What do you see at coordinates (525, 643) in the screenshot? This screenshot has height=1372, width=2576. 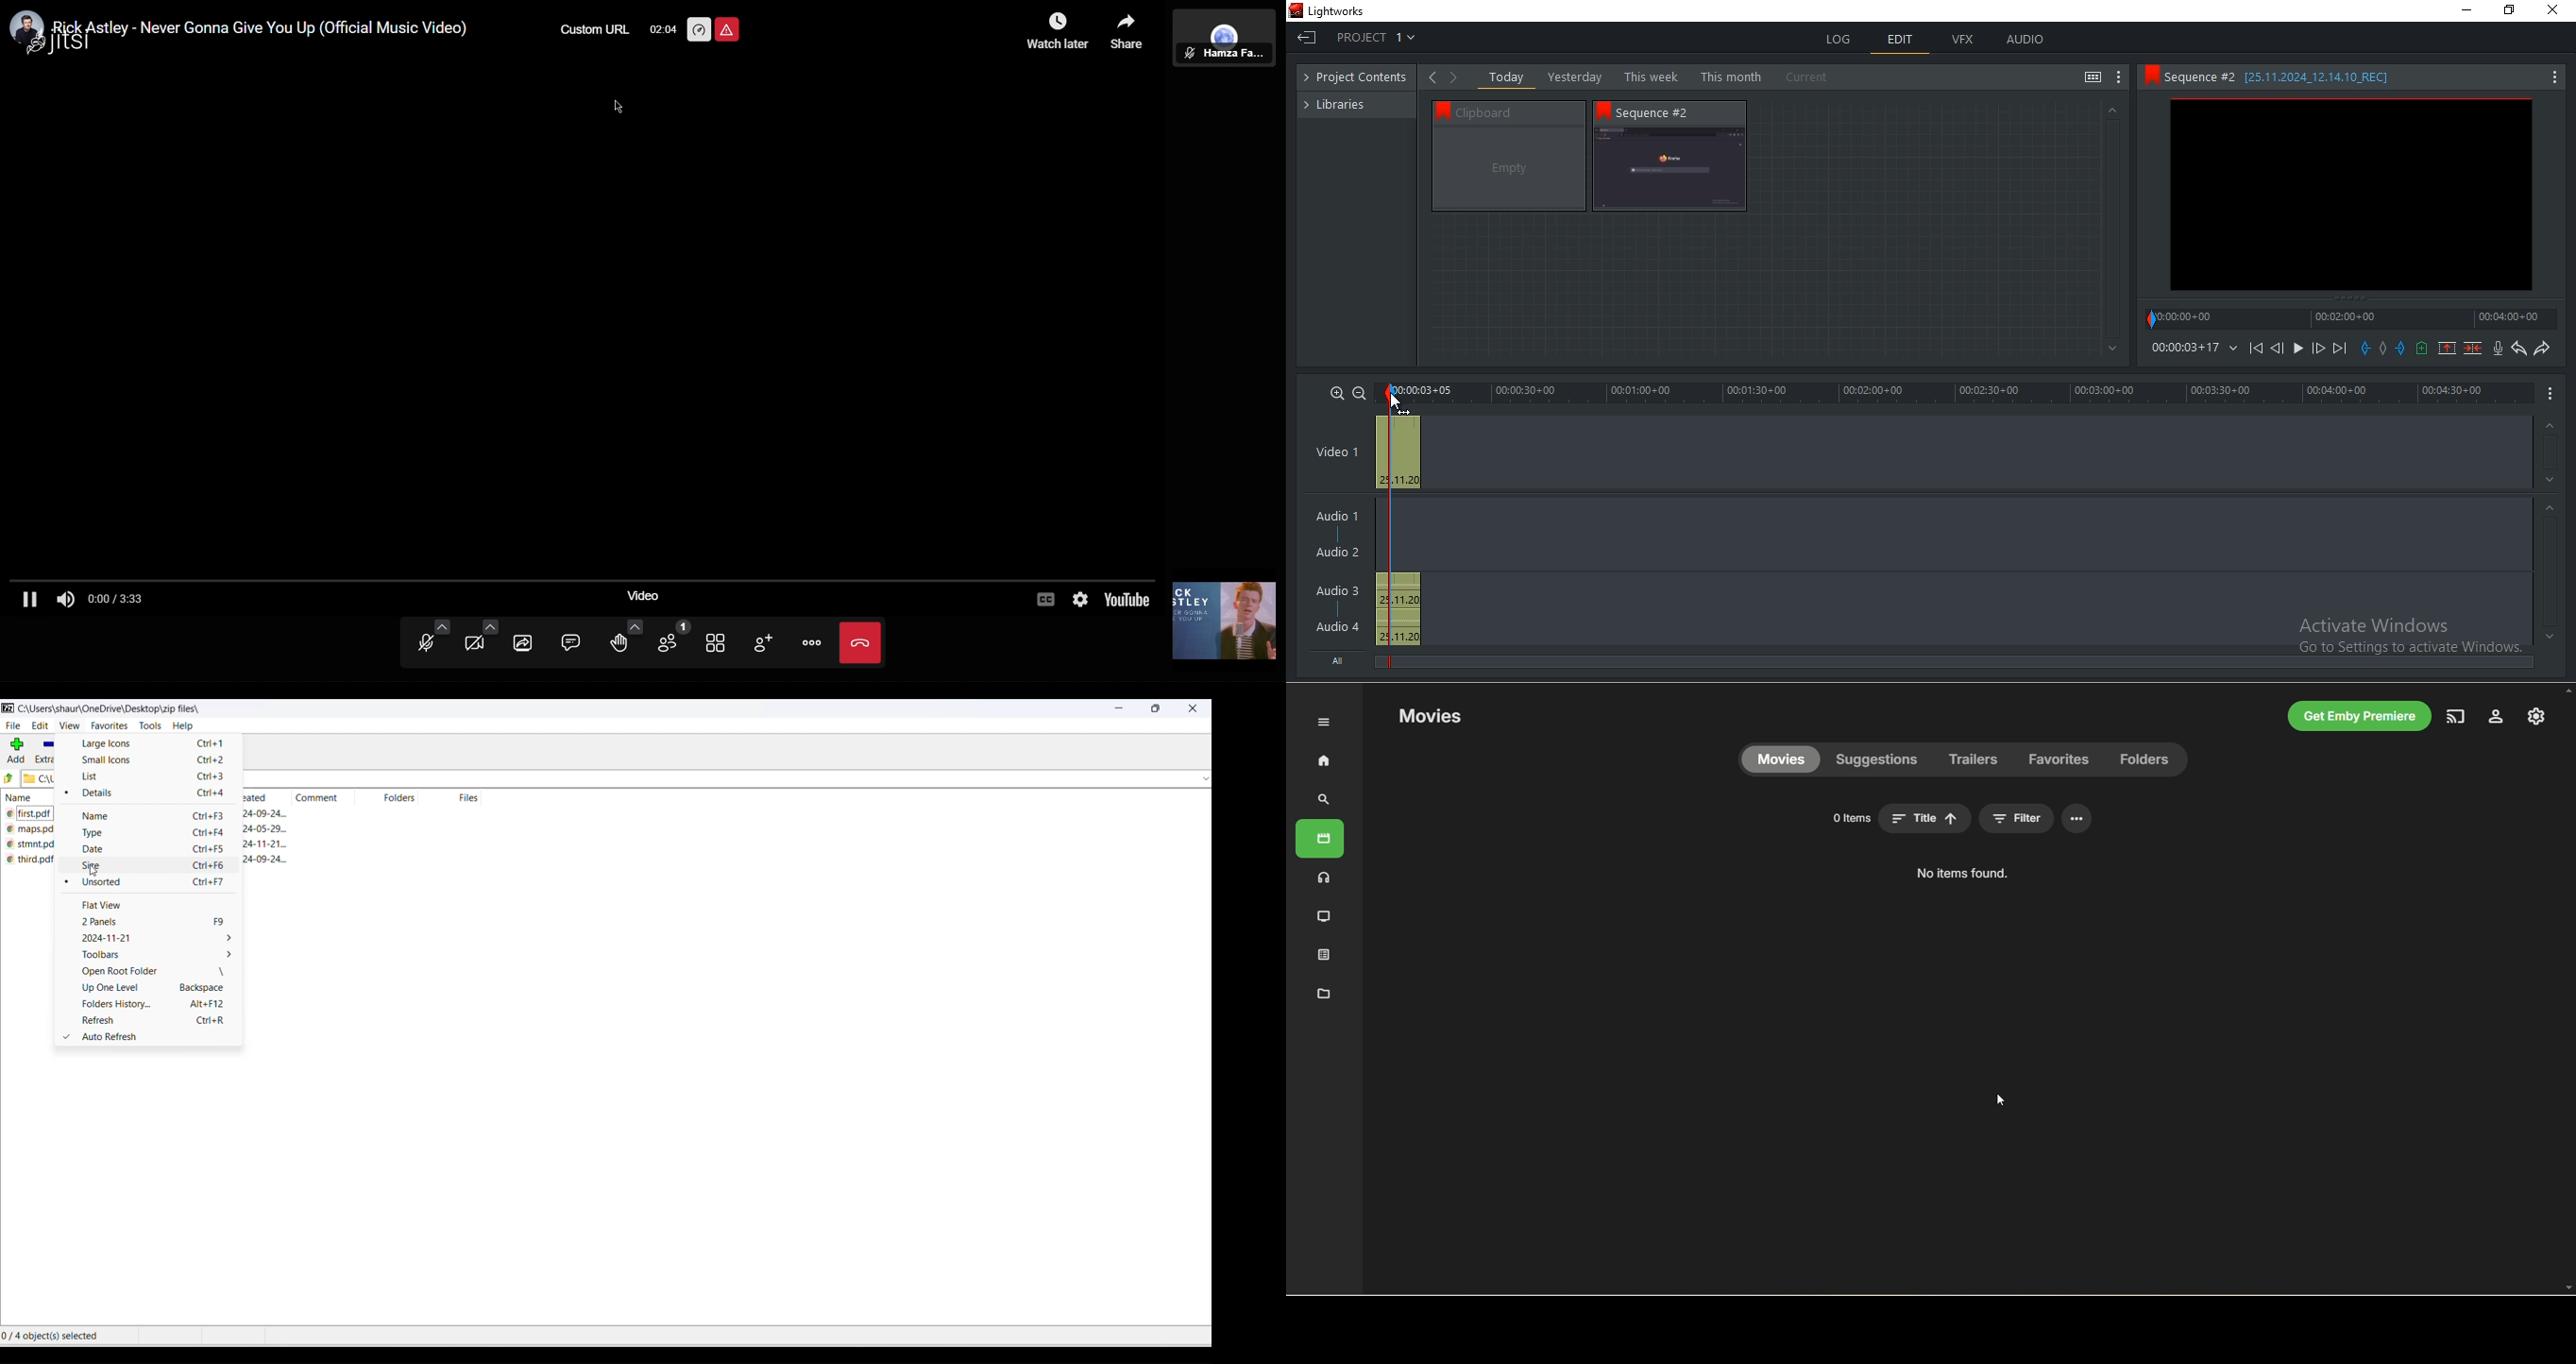 I see `Share Screen` at bounding box center [525, 643].